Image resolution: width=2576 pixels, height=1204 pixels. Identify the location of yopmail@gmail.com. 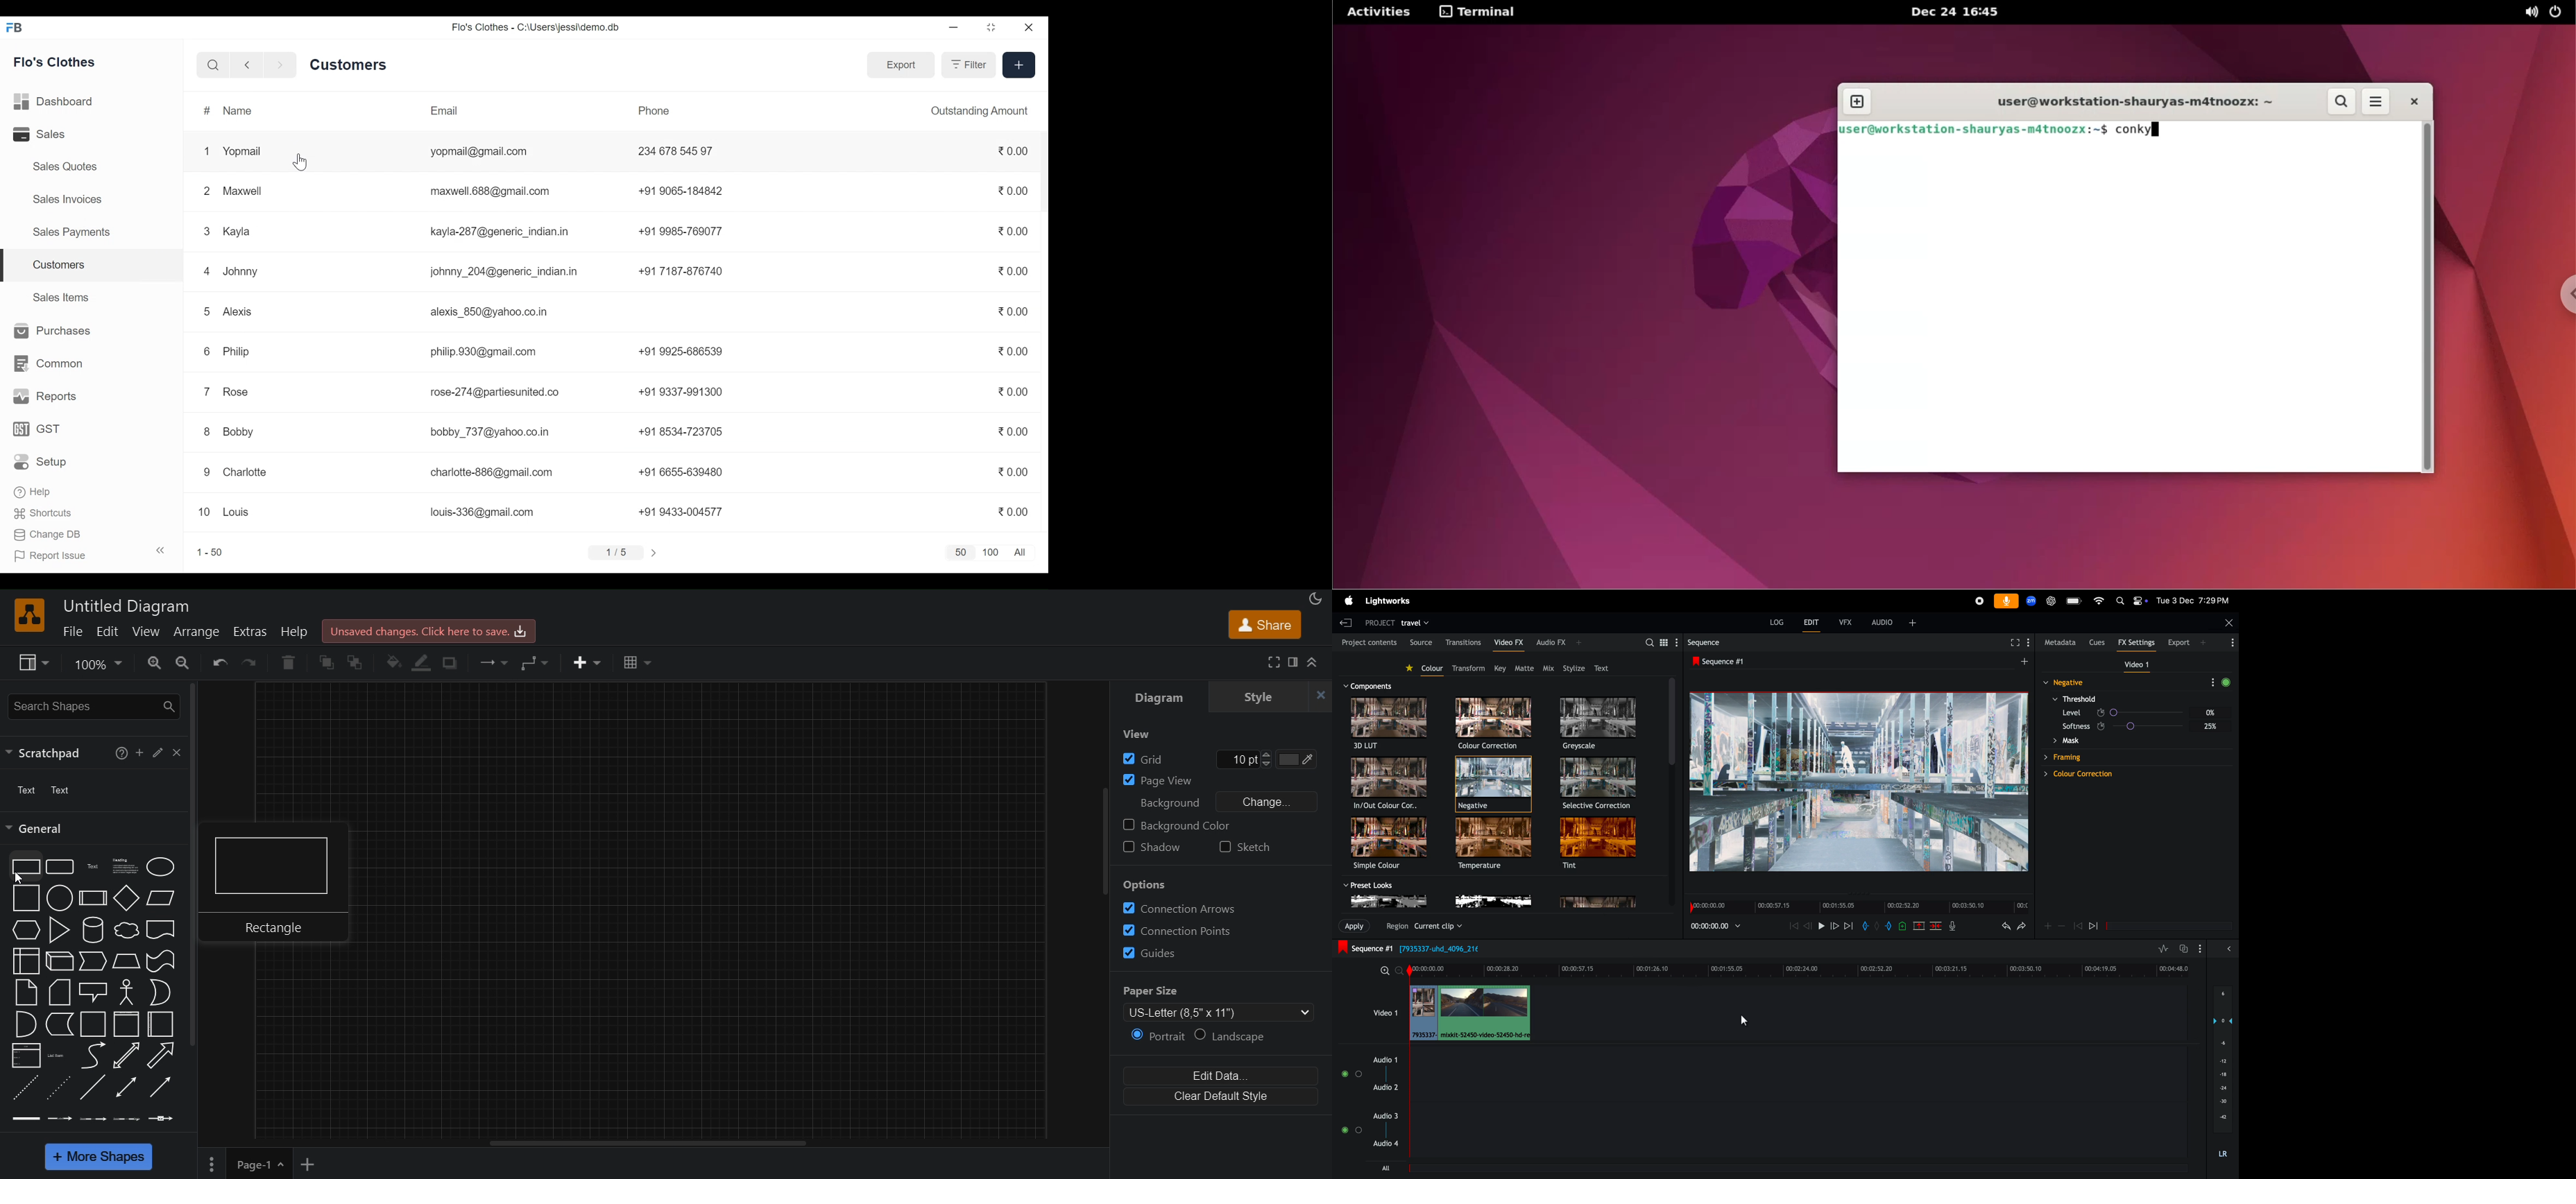
(479, 152).